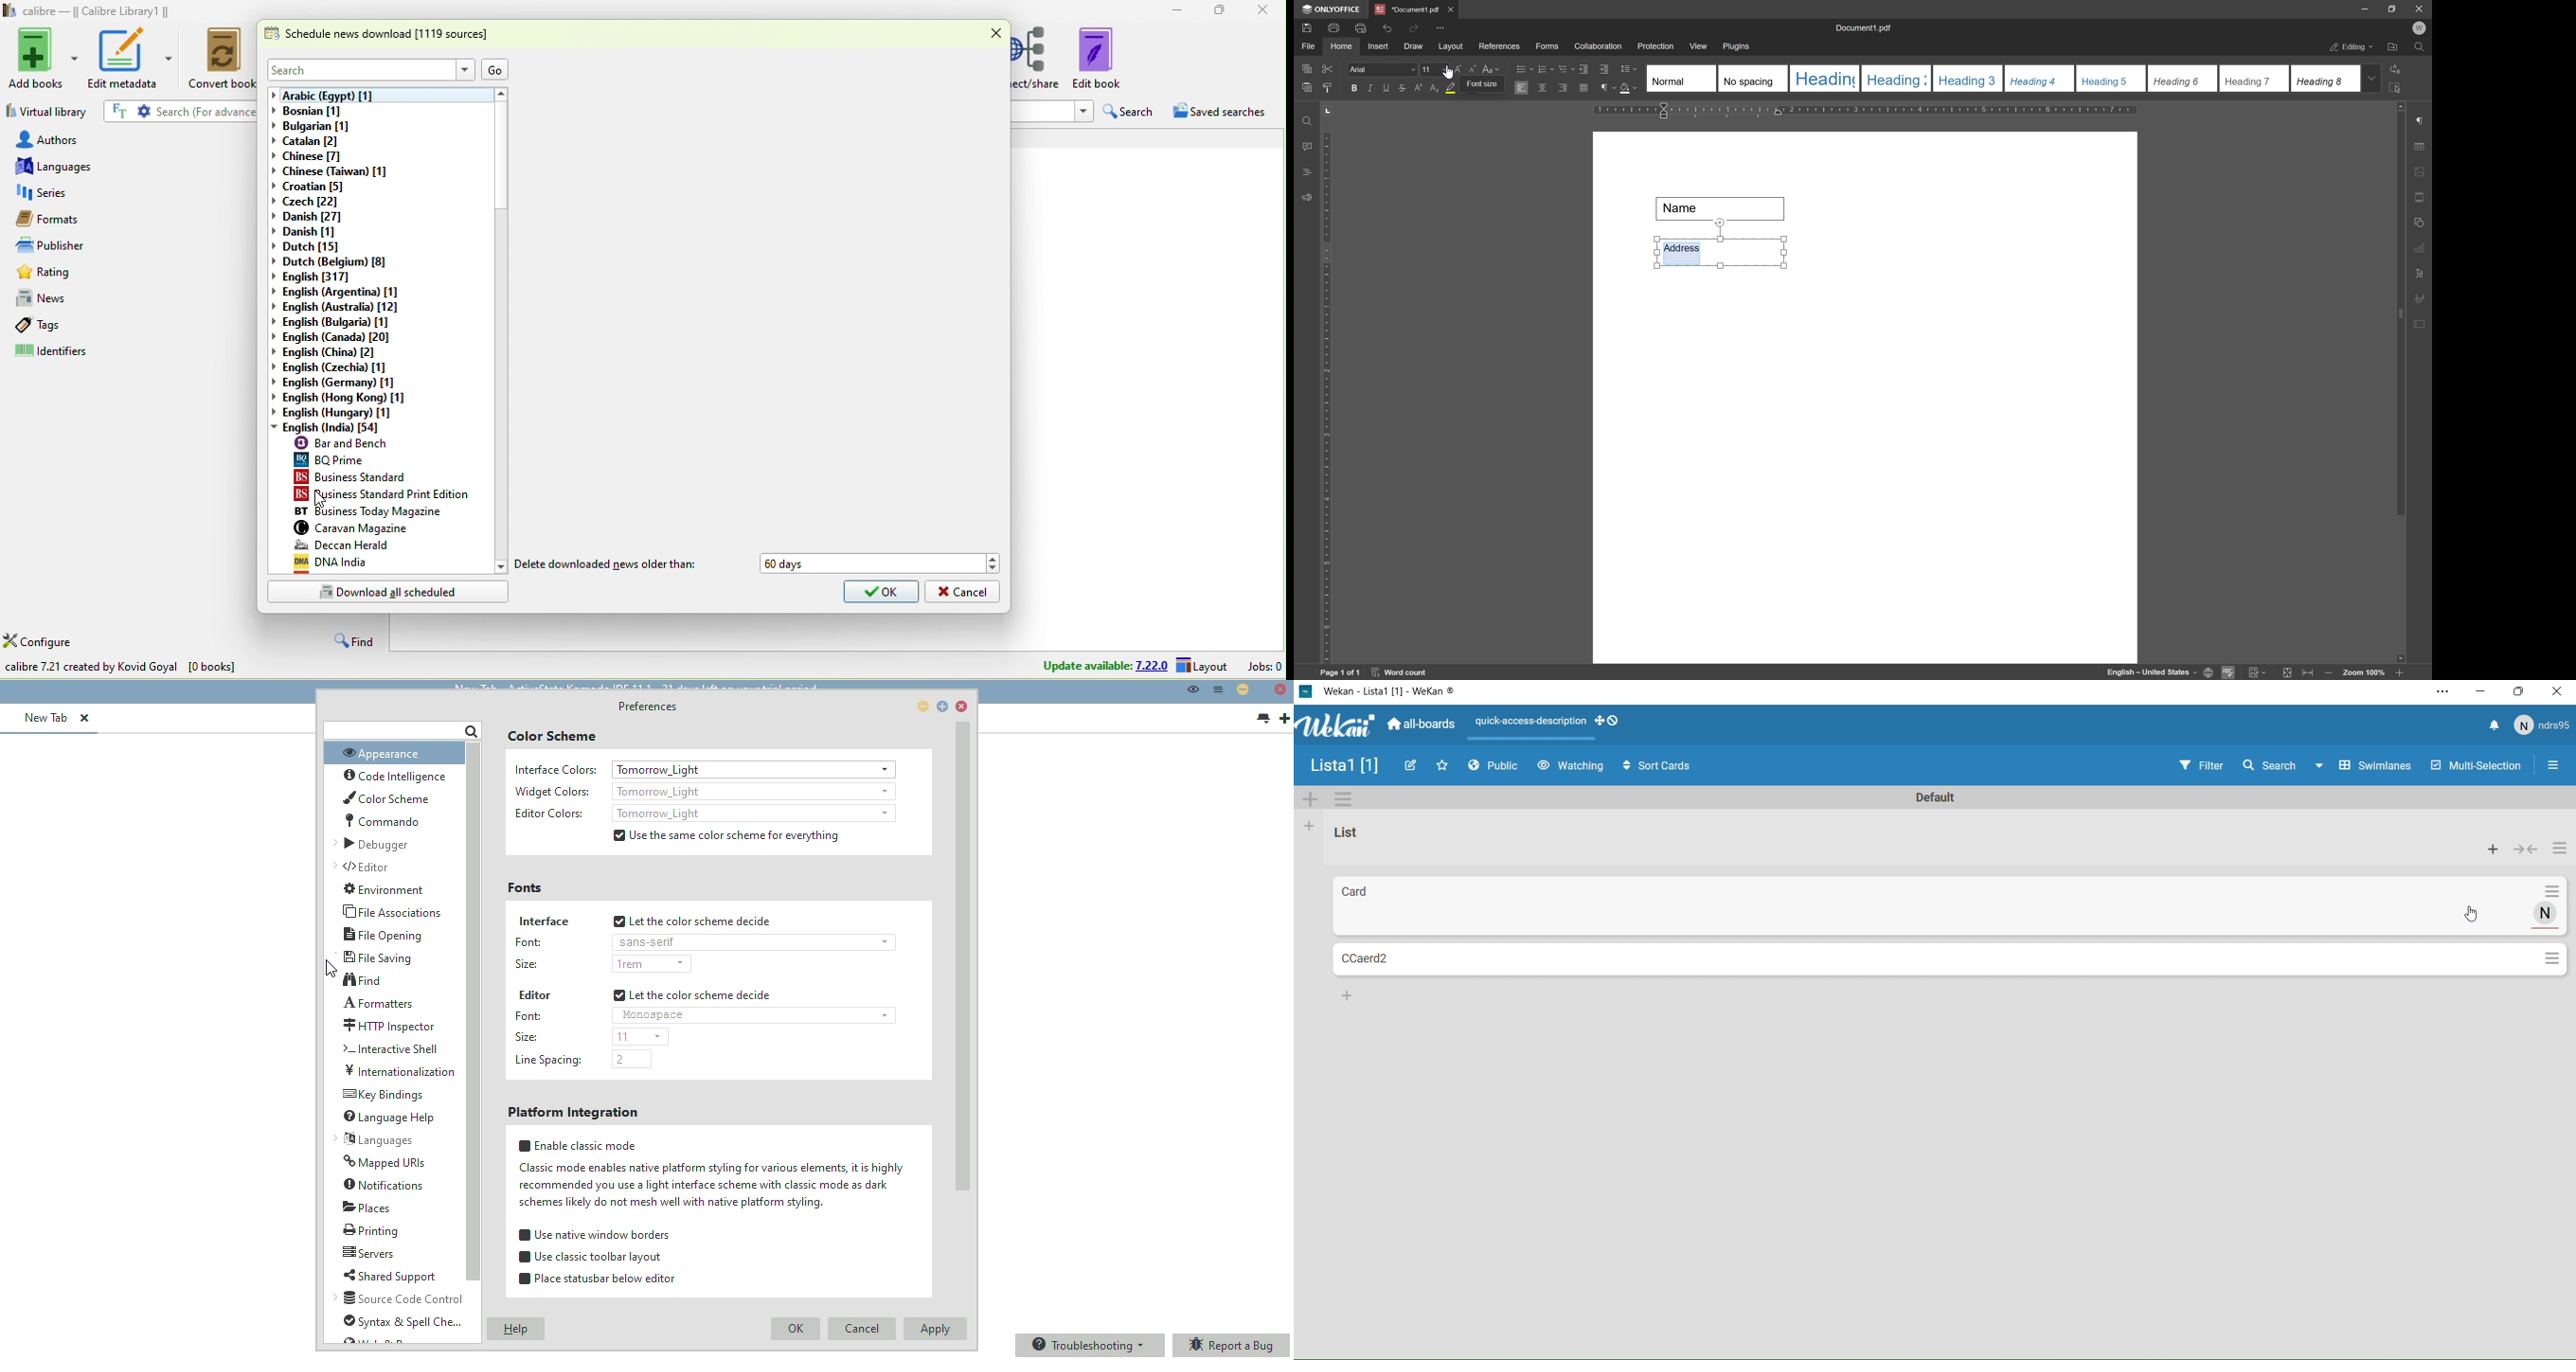  Describe the element at coordinates (1221, 111) in the screenshot. I see `saved searches` at that location.